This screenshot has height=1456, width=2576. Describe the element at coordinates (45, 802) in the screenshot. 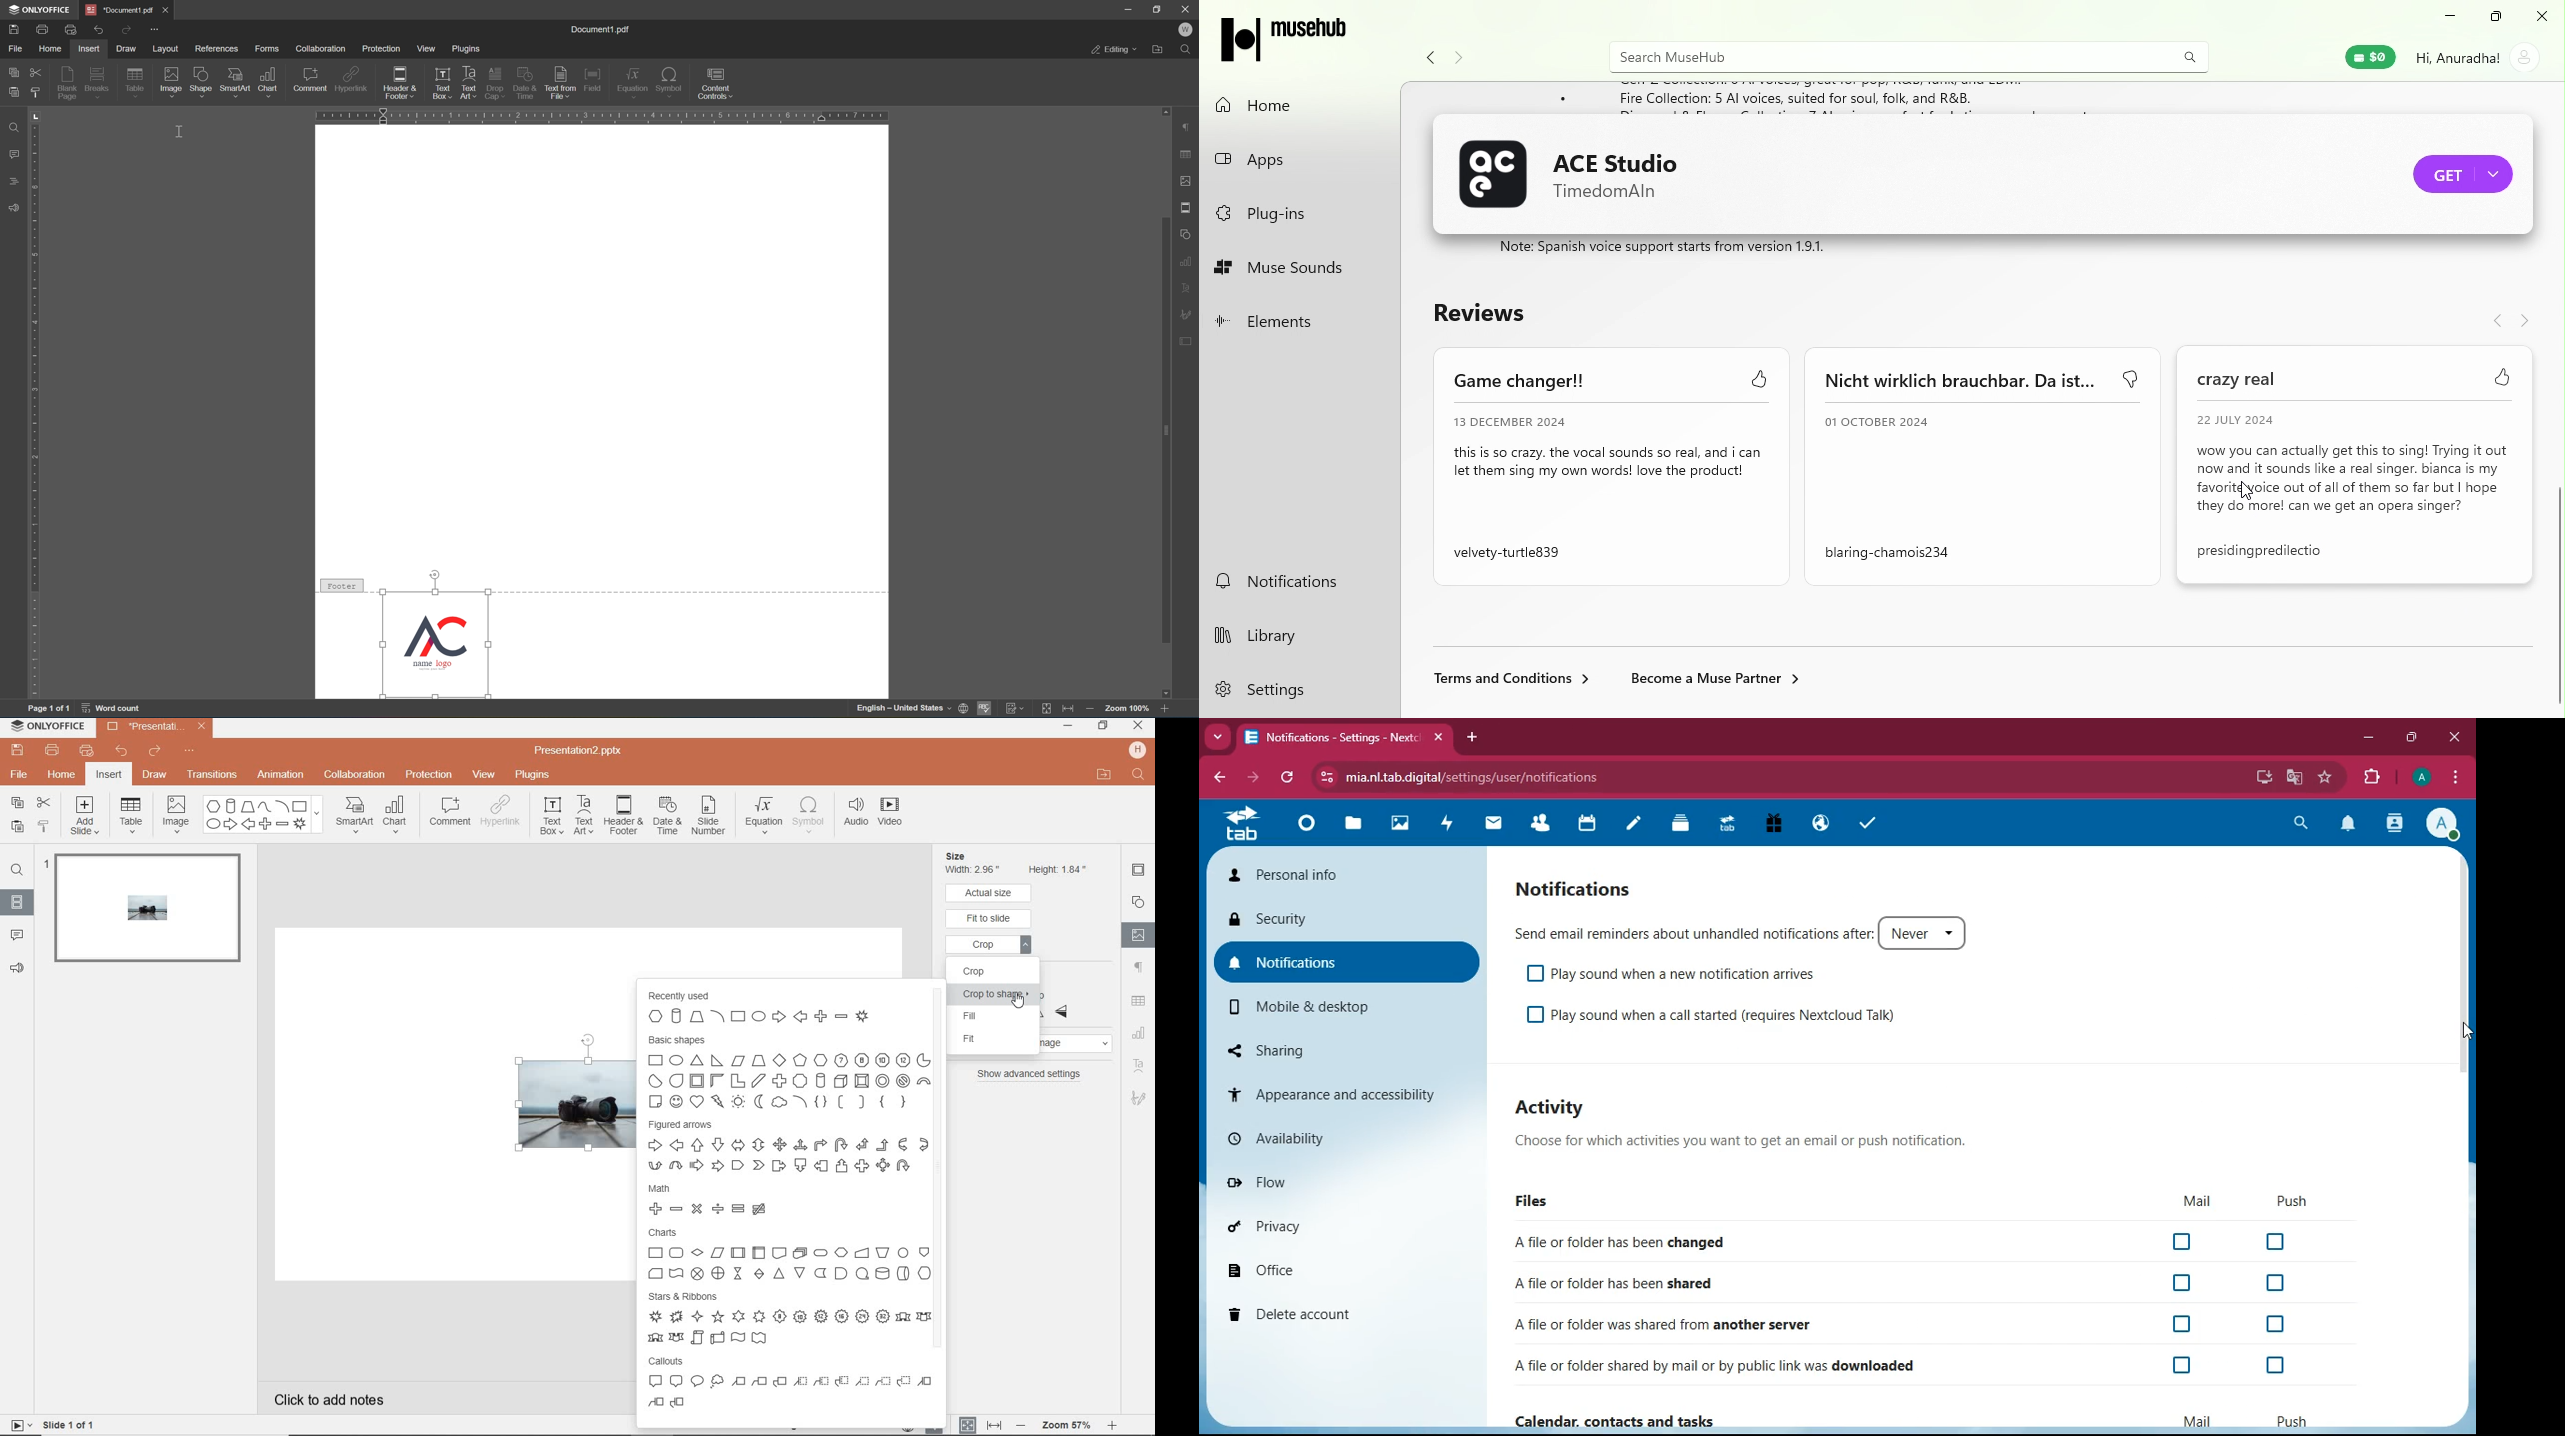

I see `cut` at that location.